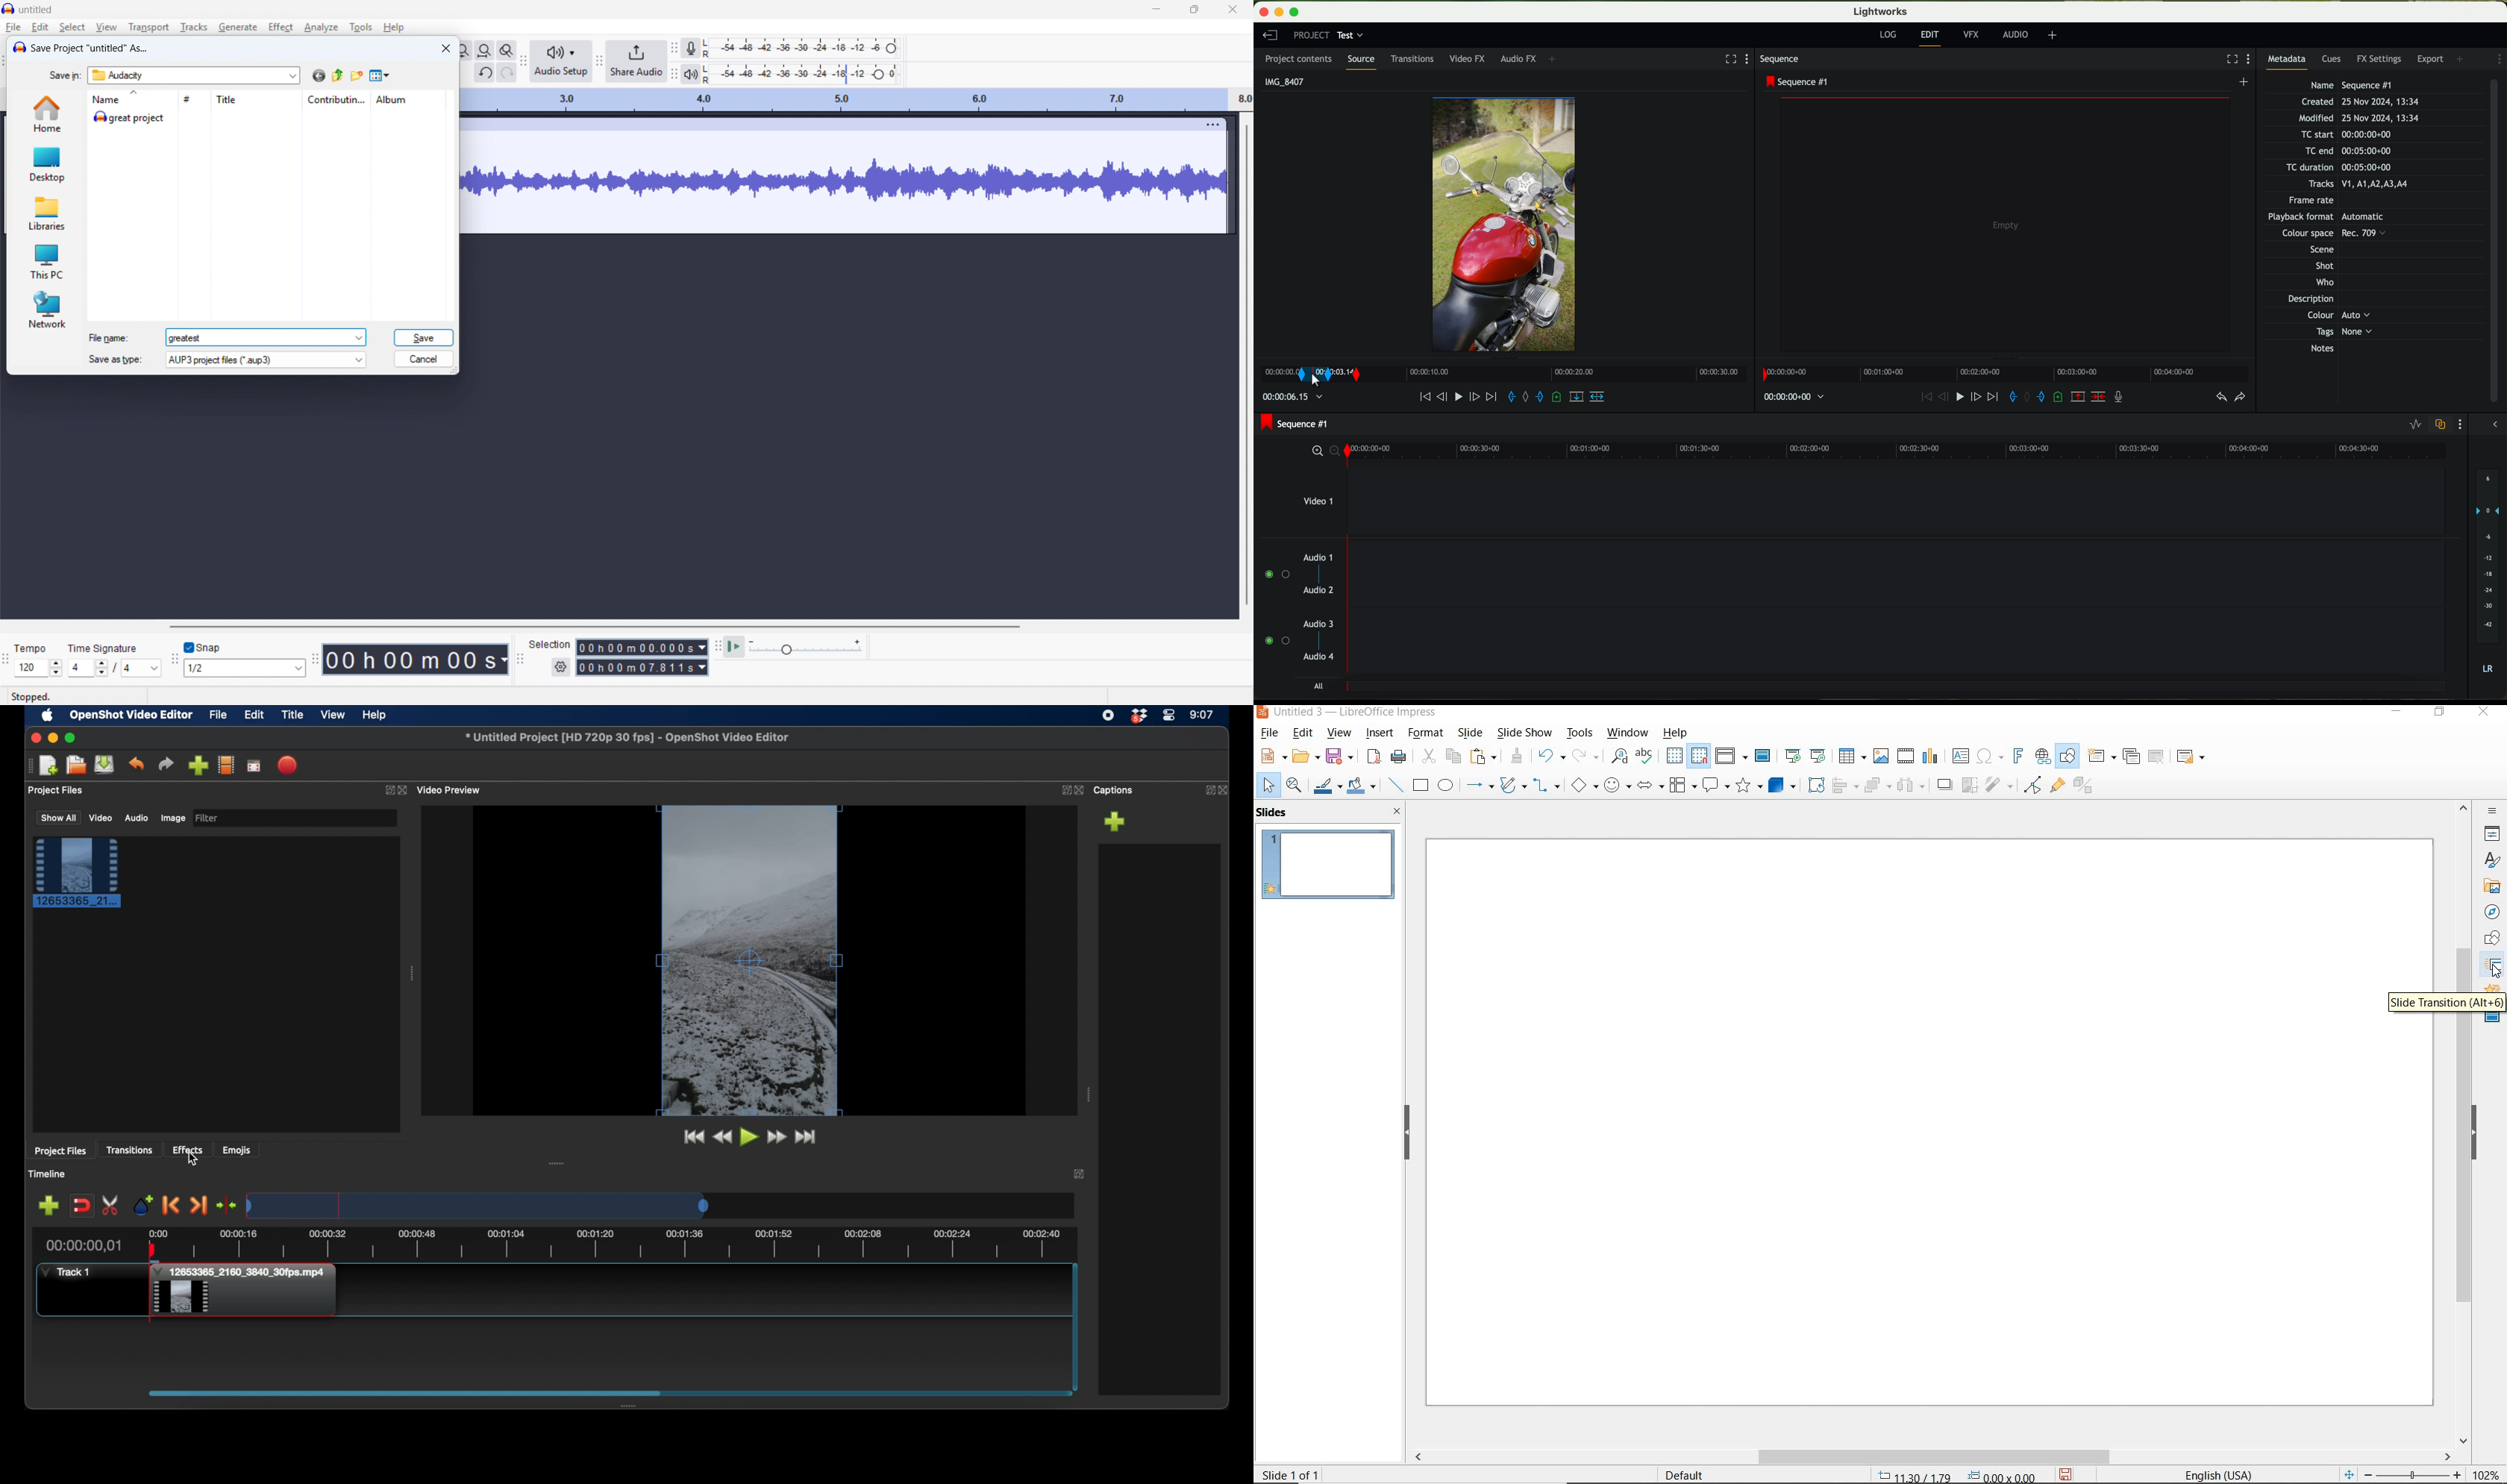  Describe the element at coordinates (2017, 757) in the screenshot. I see `INSERT FRONTWORK TEXT` at that location.